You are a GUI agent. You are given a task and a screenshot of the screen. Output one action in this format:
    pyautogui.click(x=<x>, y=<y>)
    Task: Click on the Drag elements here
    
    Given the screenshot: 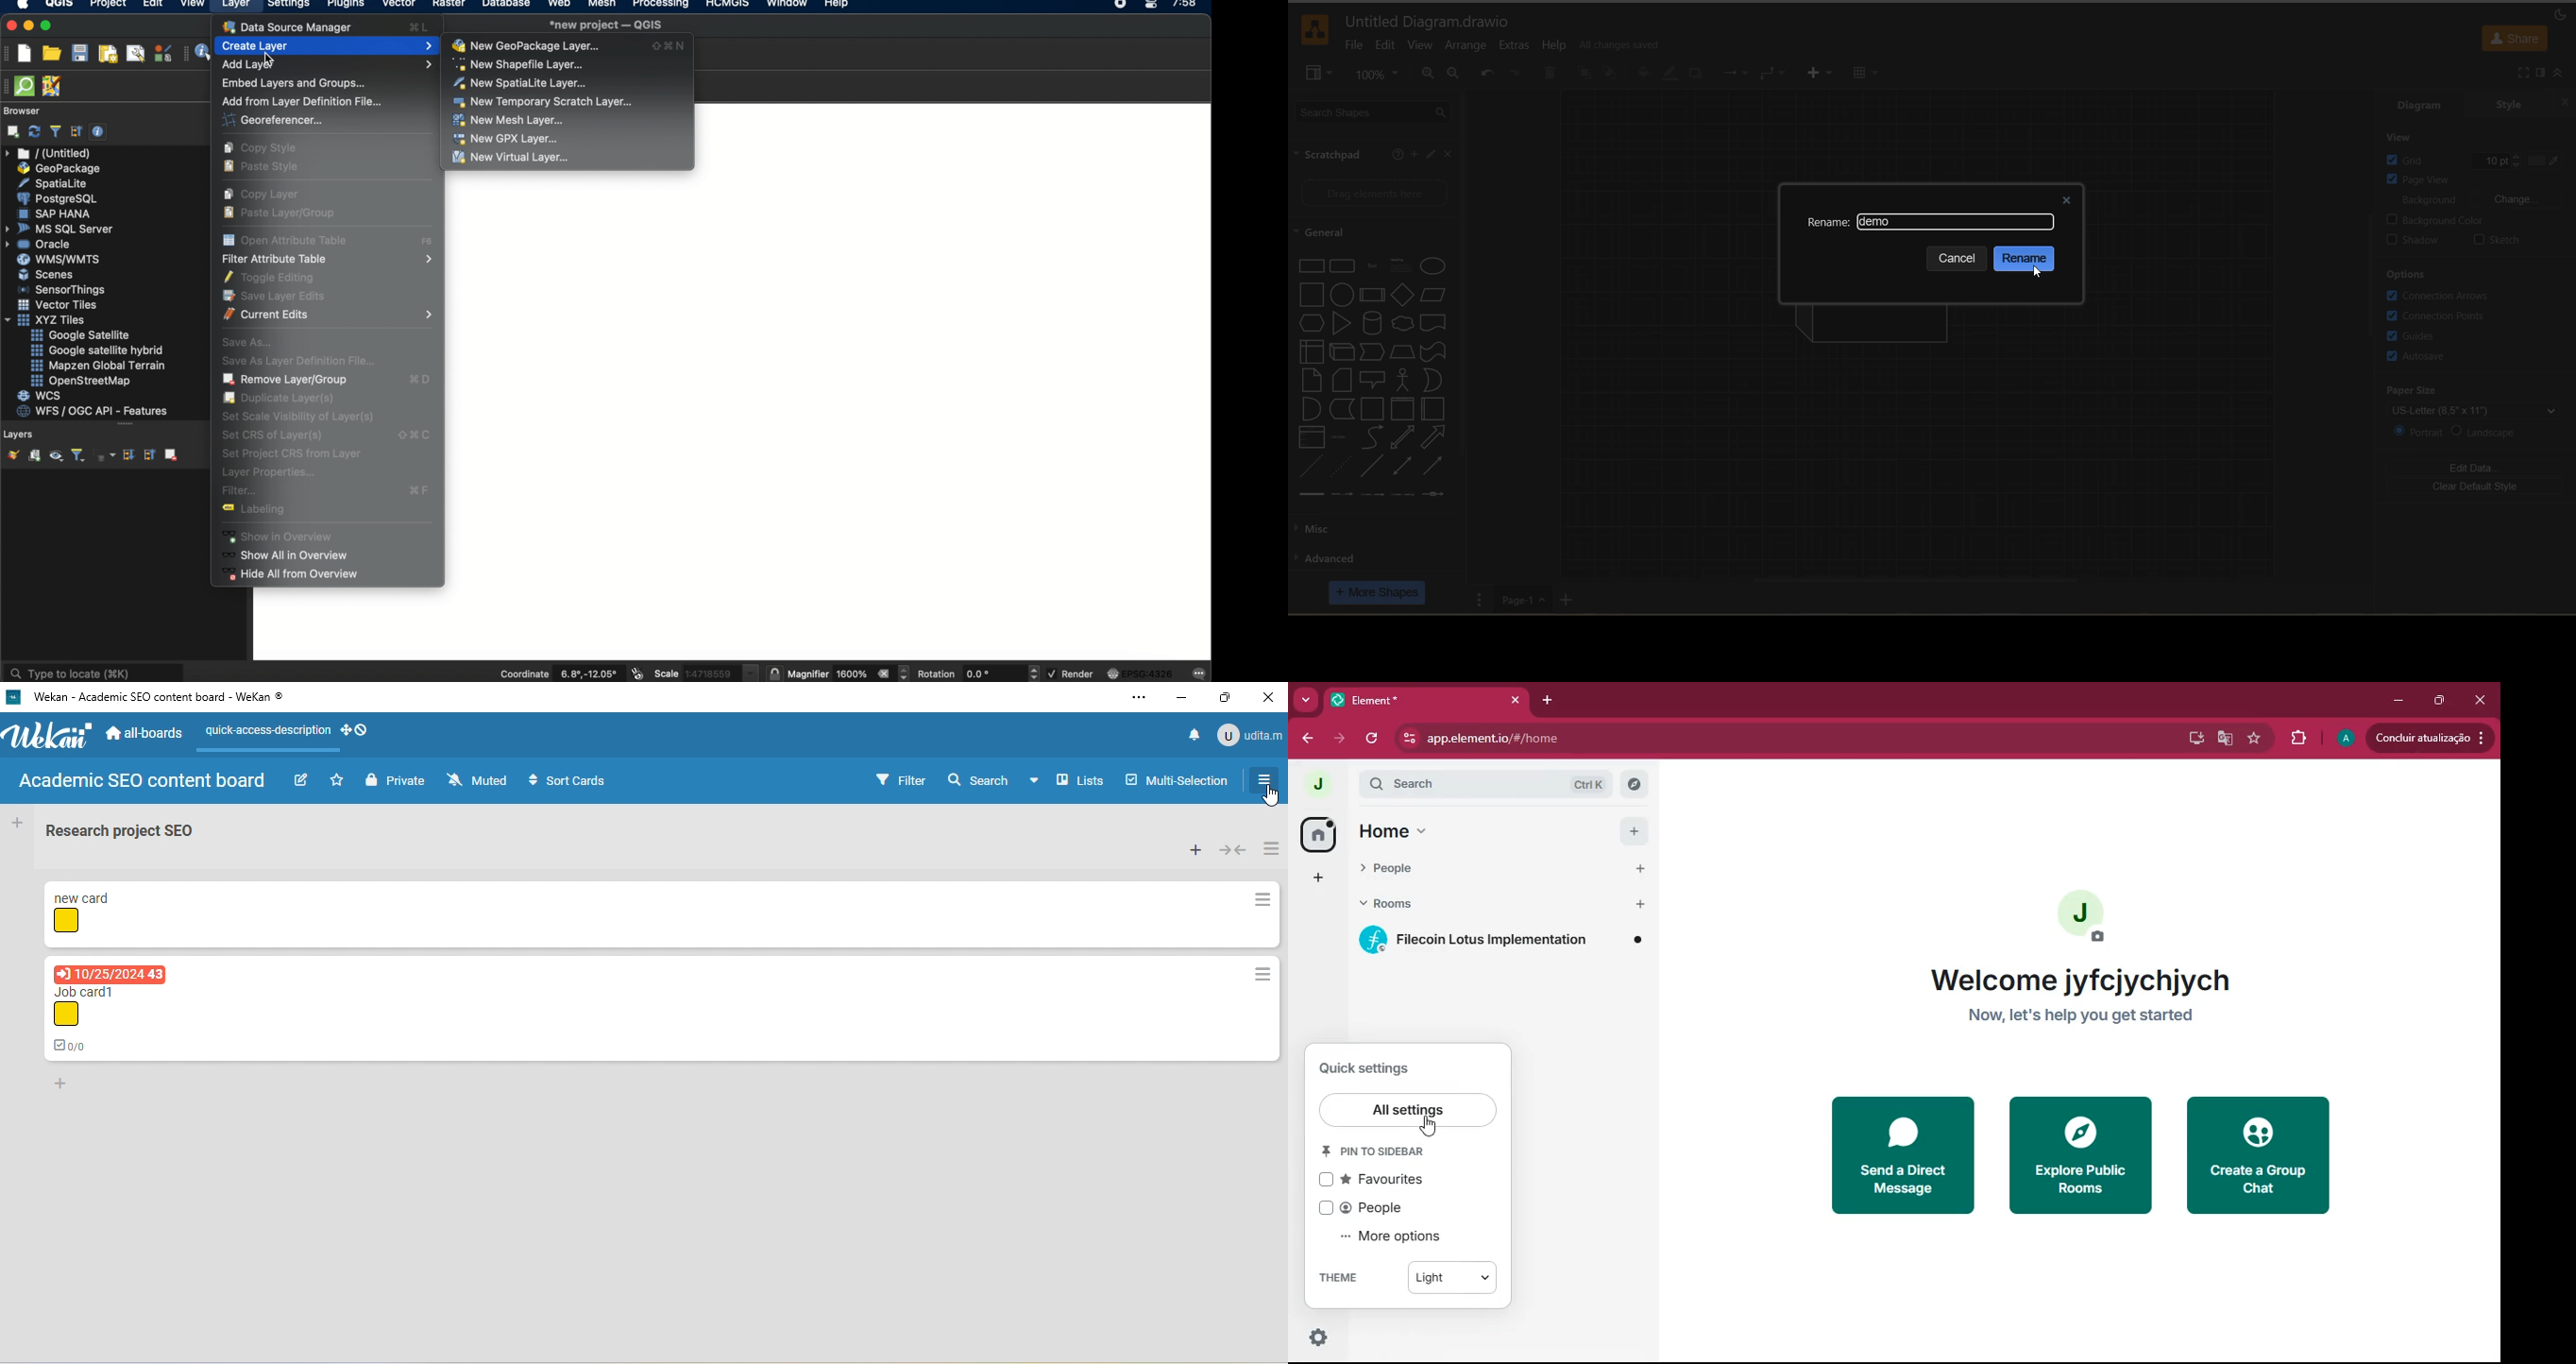 What is the action you would take?
    pyautogui.click(x=1375, y=192)
    